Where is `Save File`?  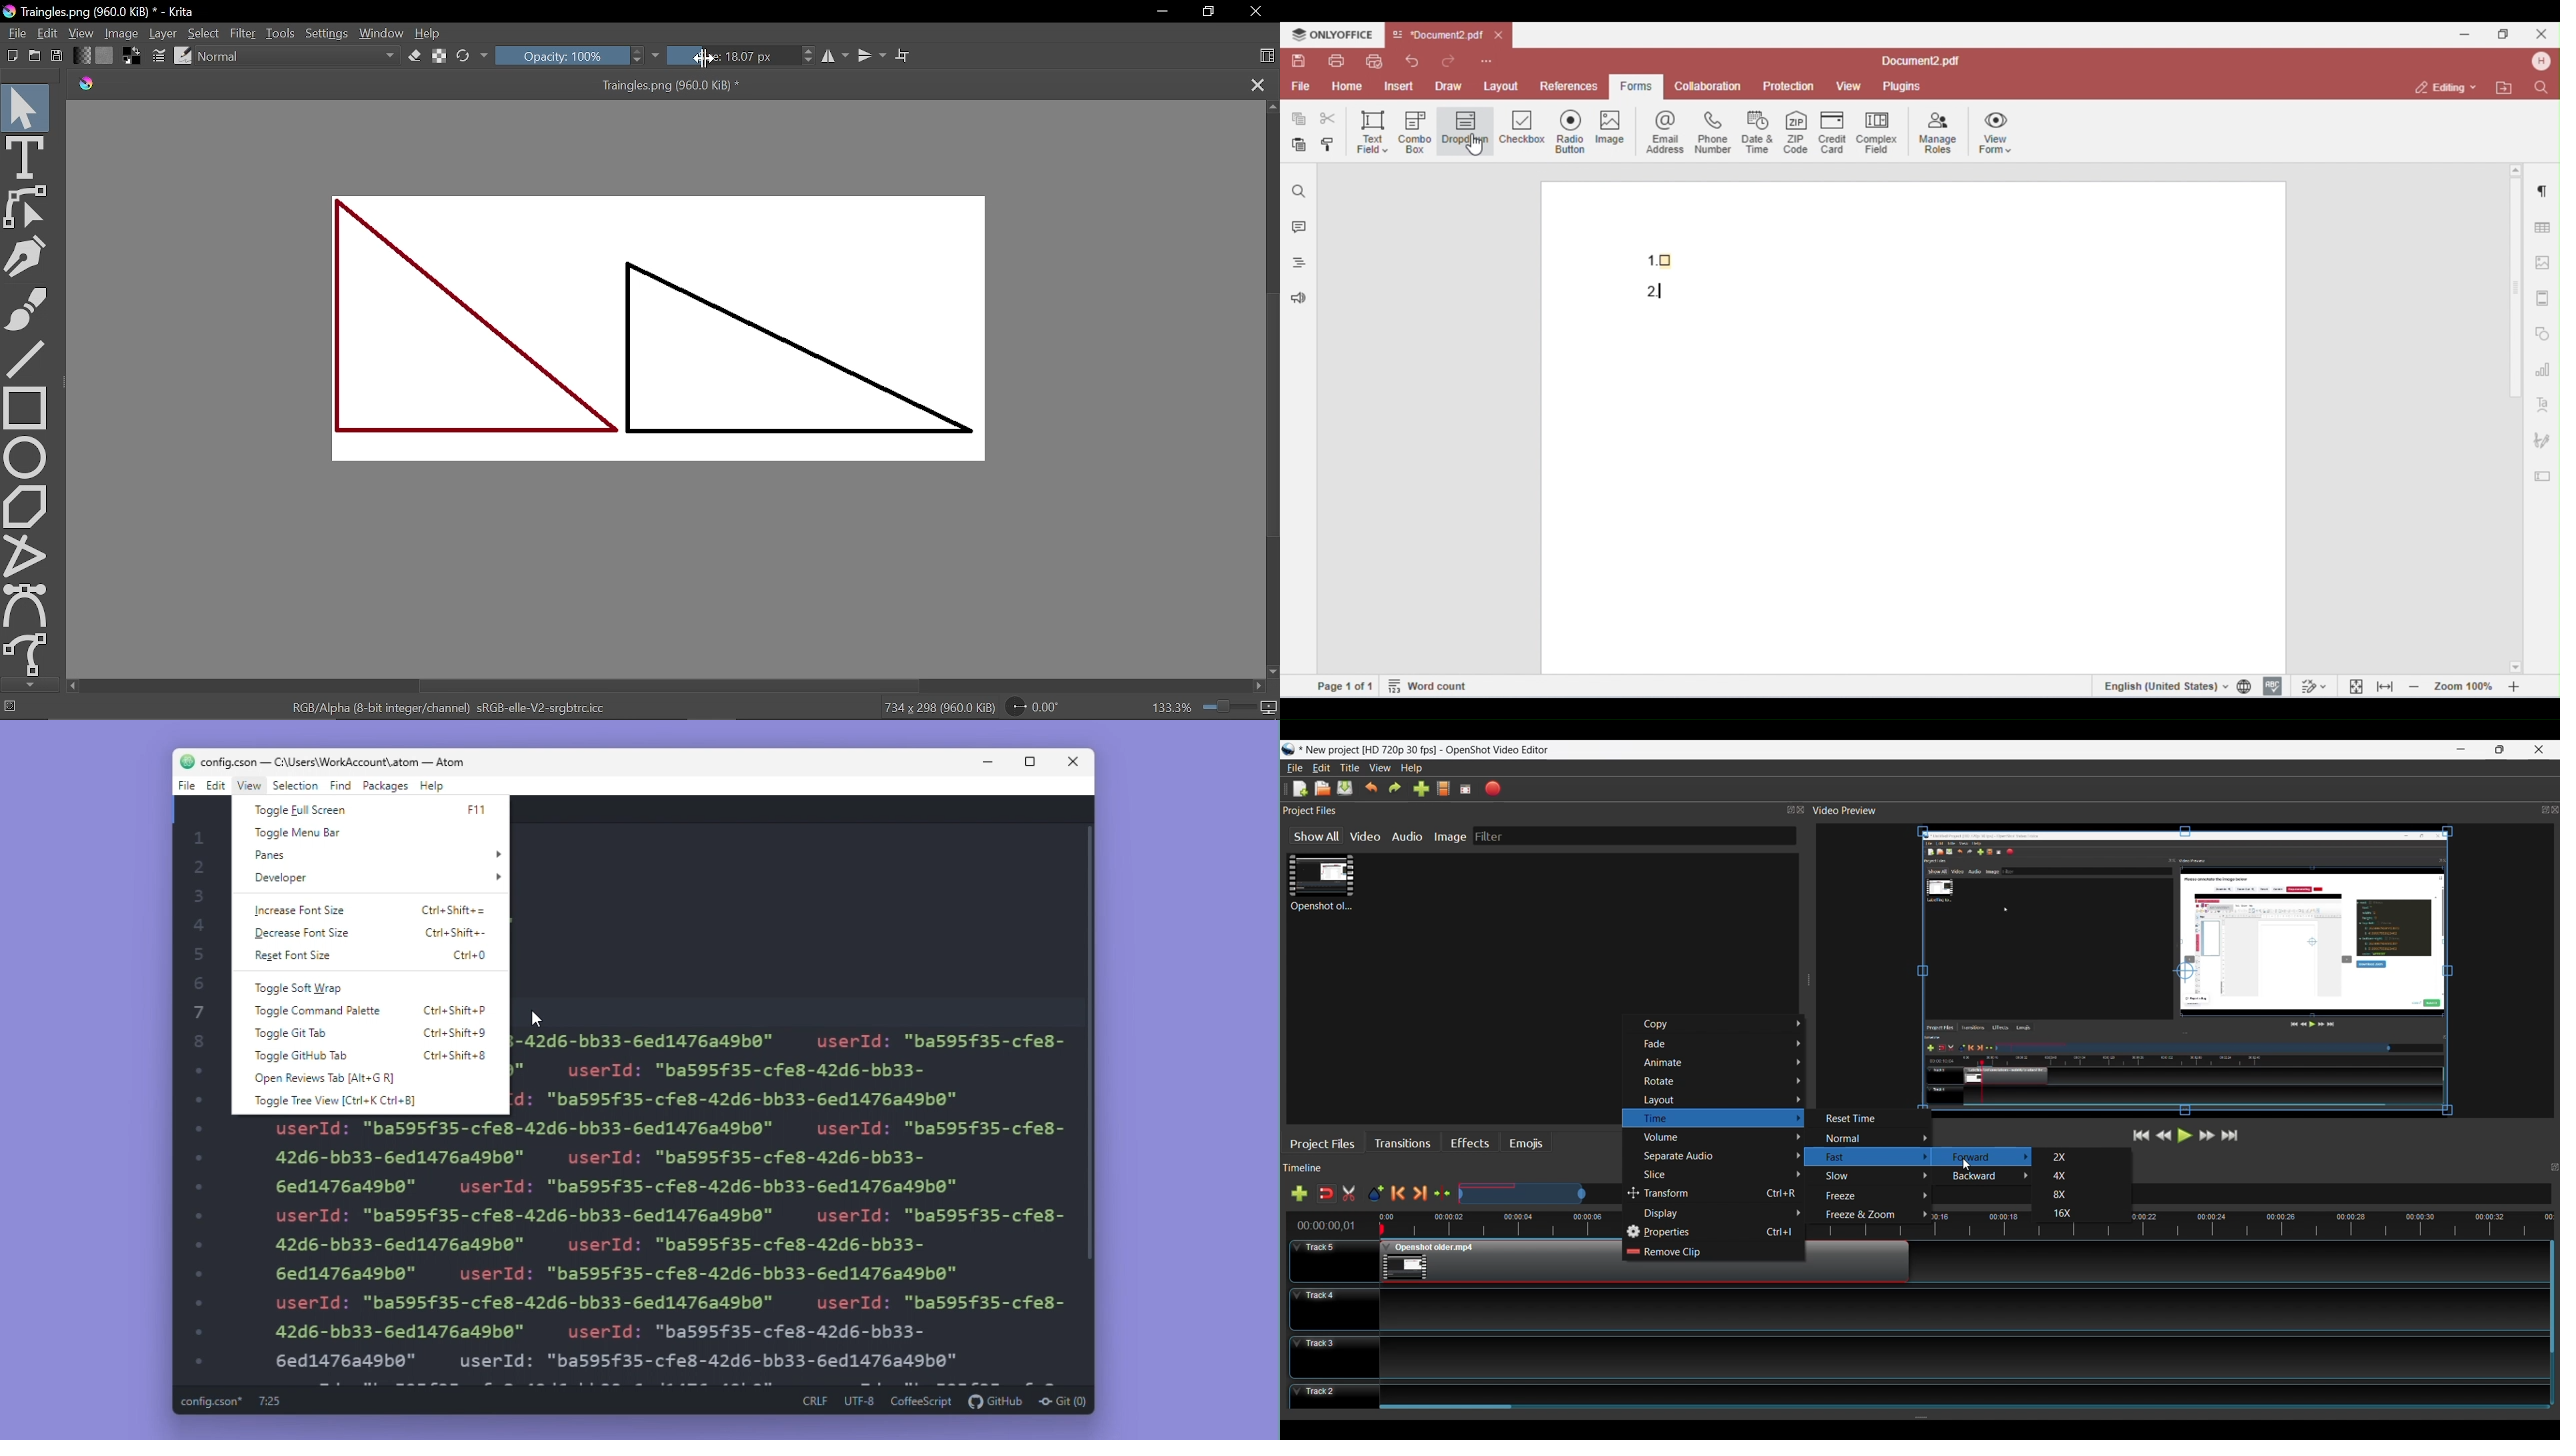 Save File is located at coordinates (1345, 789).